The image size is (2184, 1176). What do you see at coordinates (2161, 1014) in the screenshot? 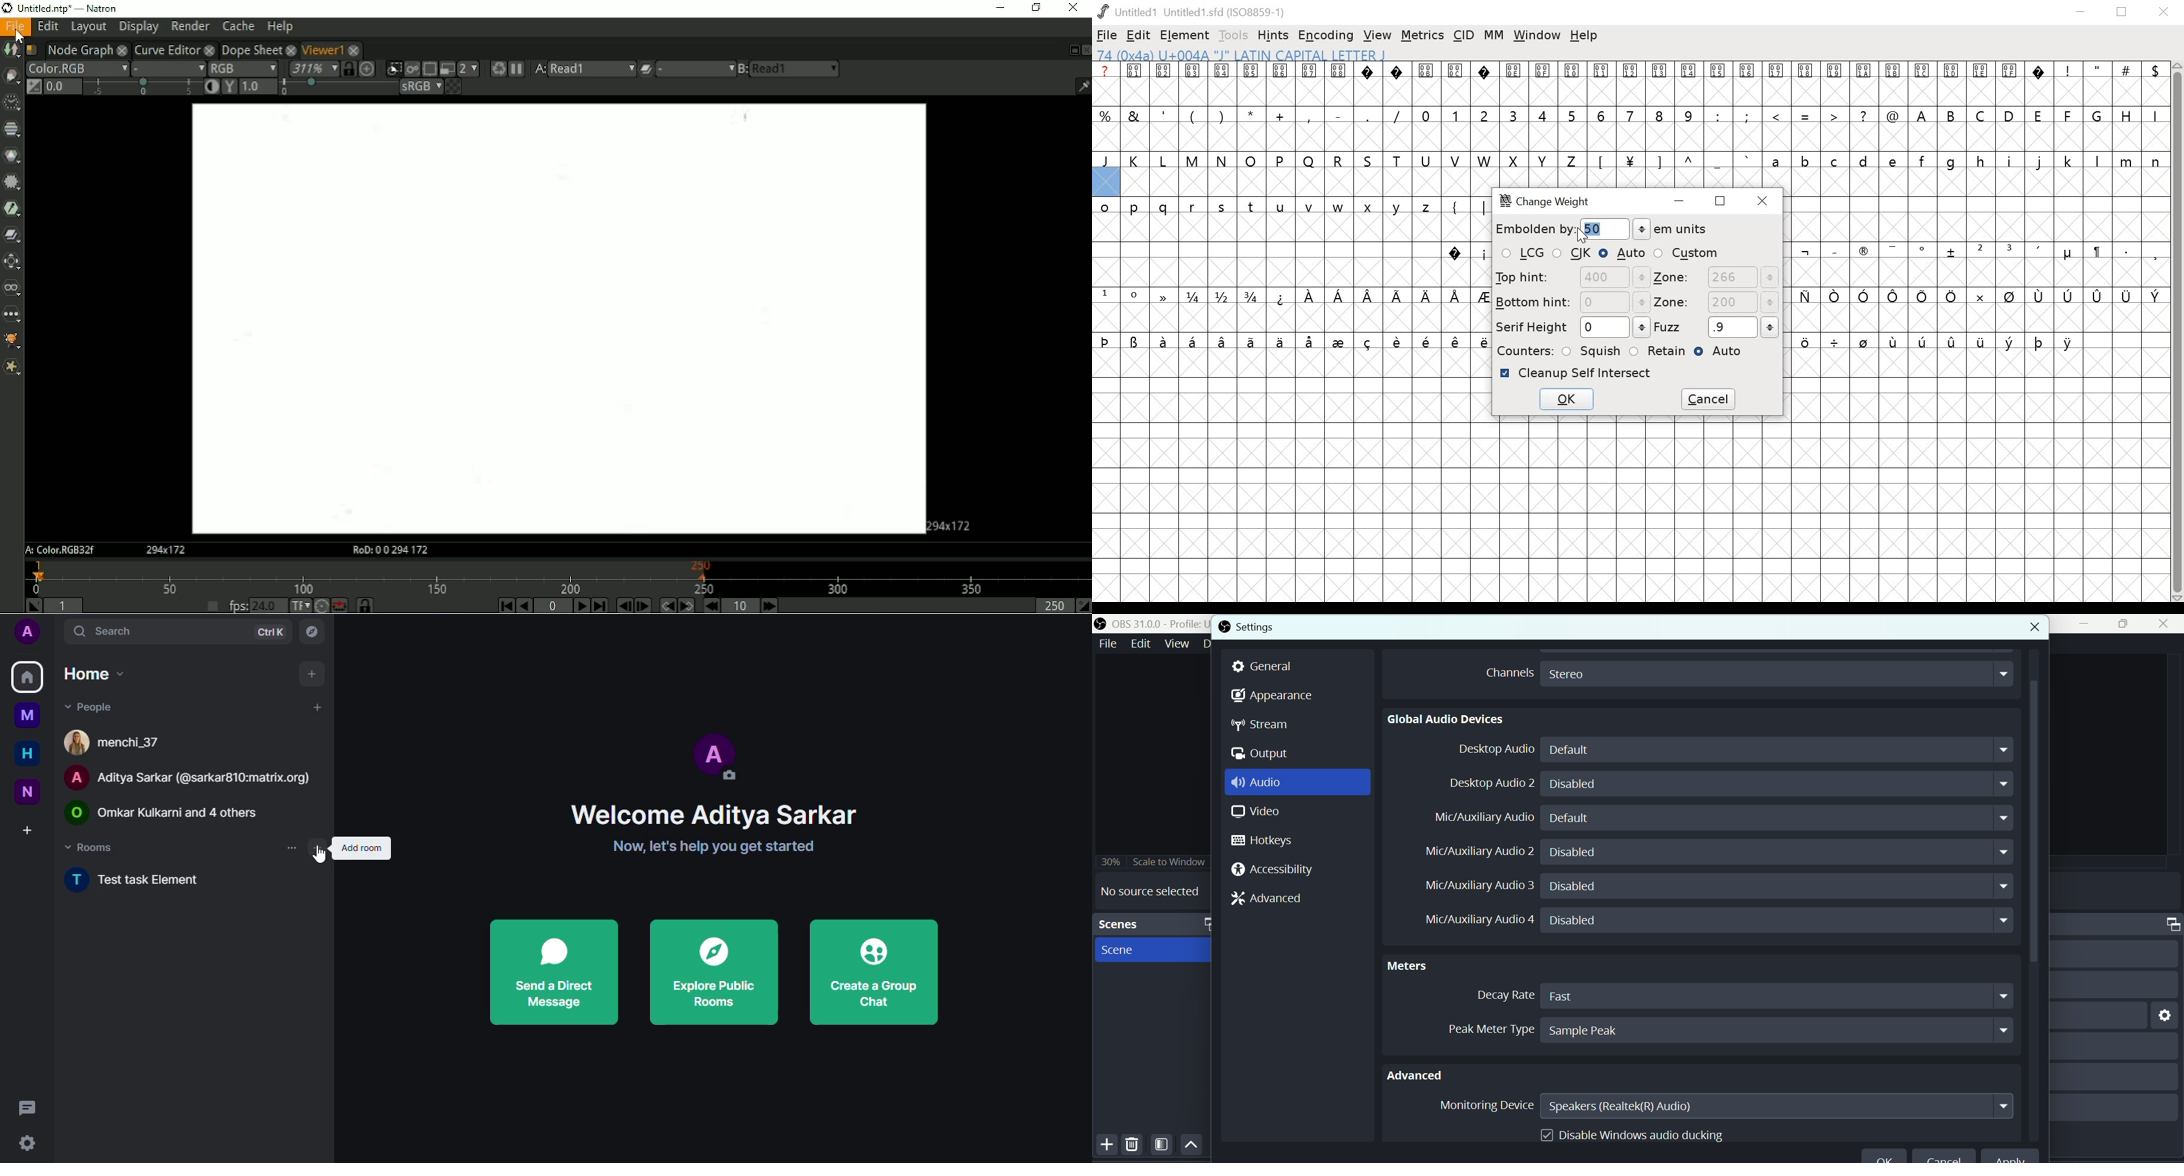
I see `setting` at bounding box center [2161, 1014].